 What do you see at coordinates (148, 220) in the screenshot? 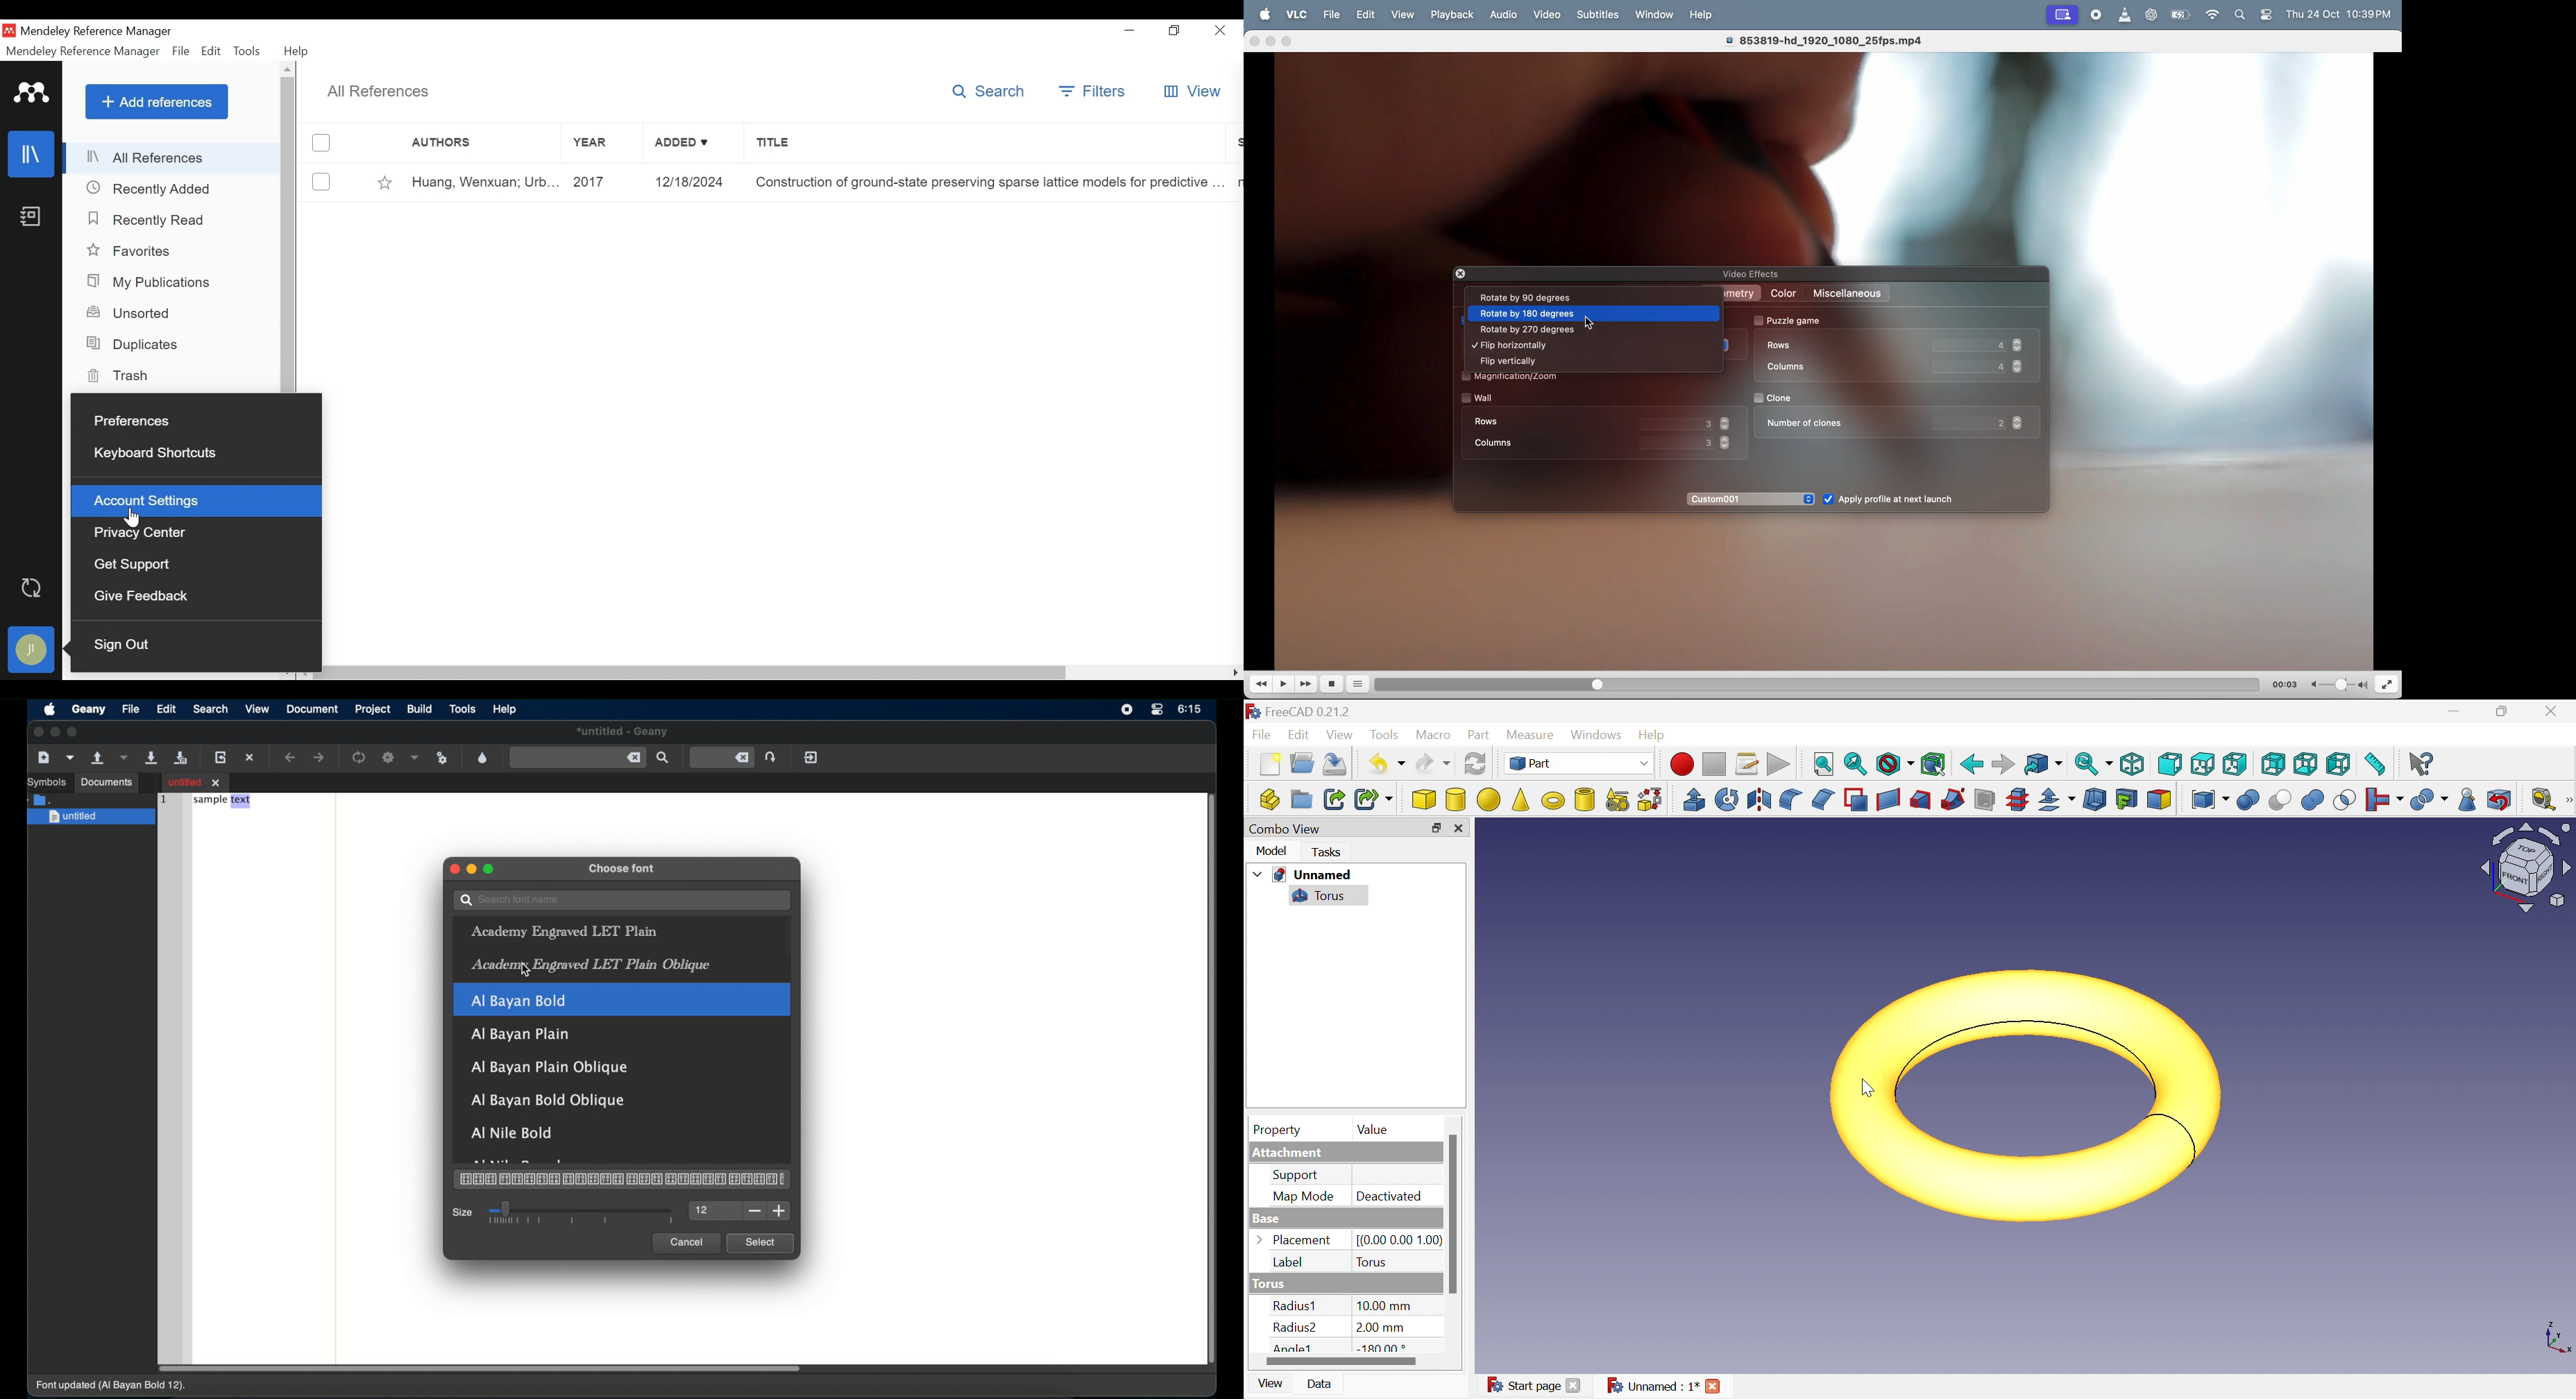
I see `Recently Read` at bounding box center [148, 220].